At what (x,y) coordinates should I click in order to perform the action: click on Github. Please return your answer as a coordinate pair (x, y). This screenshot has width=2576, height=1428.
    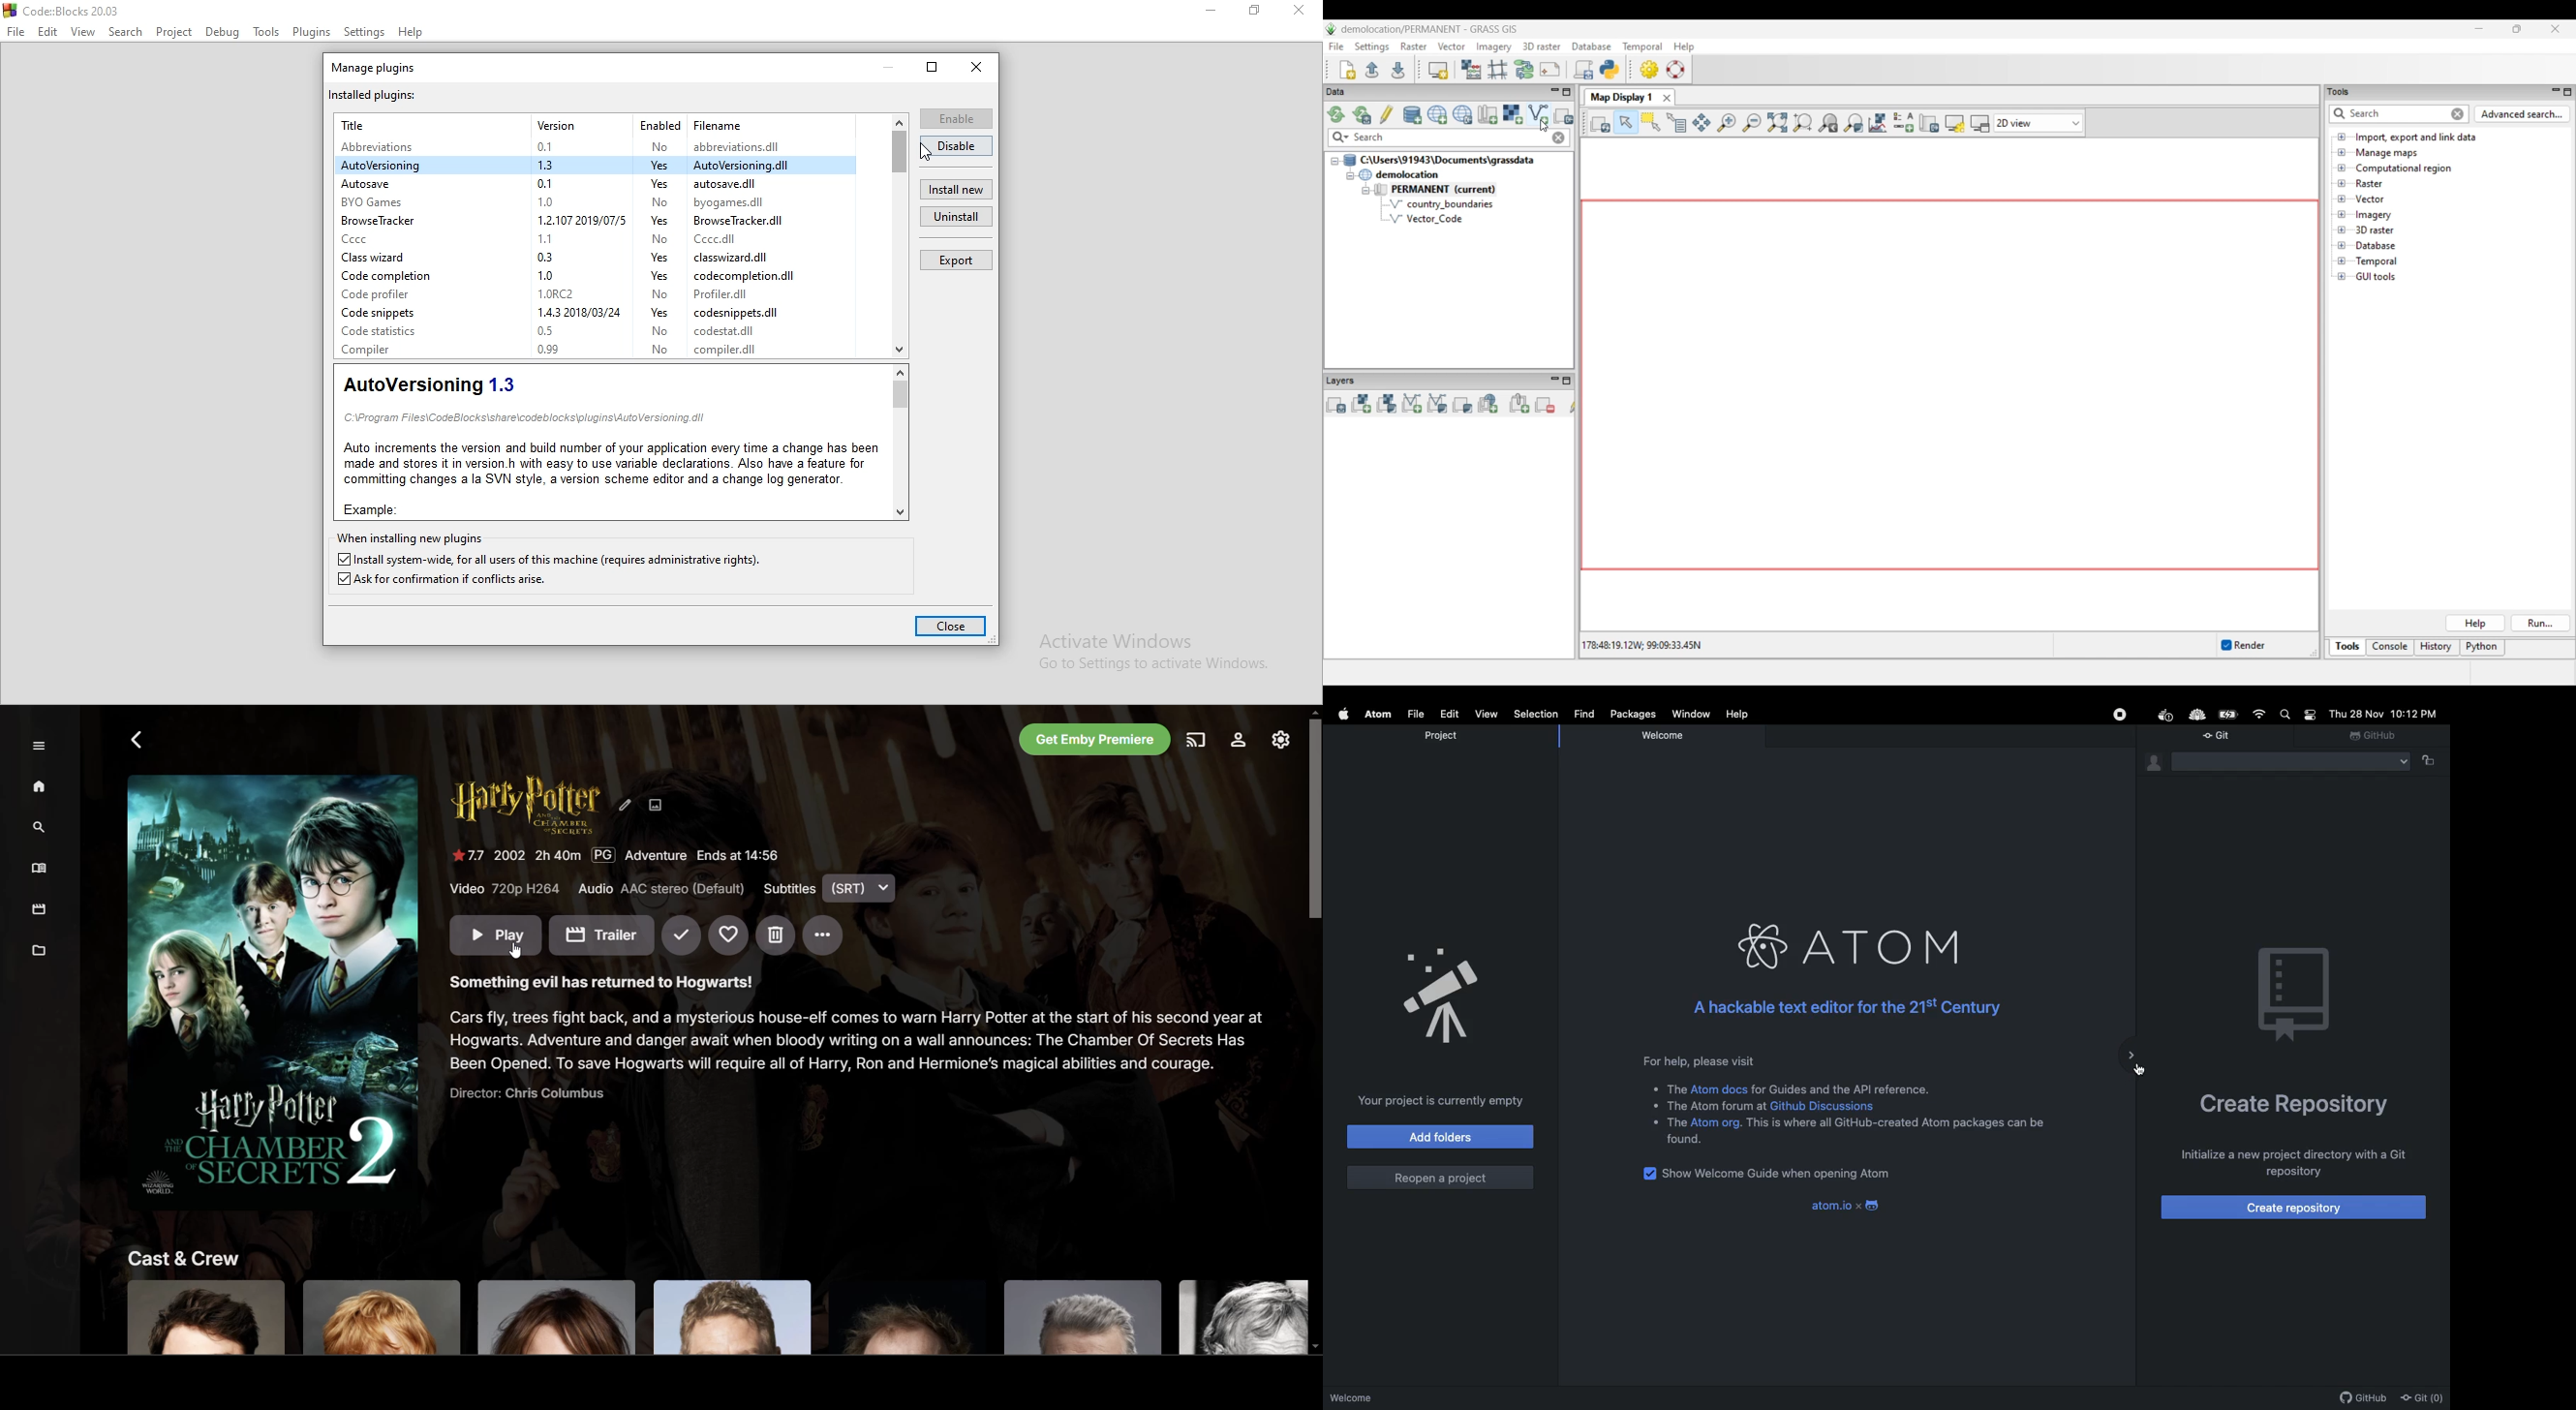
    Looking at the image, I should click on (2363, 1398).